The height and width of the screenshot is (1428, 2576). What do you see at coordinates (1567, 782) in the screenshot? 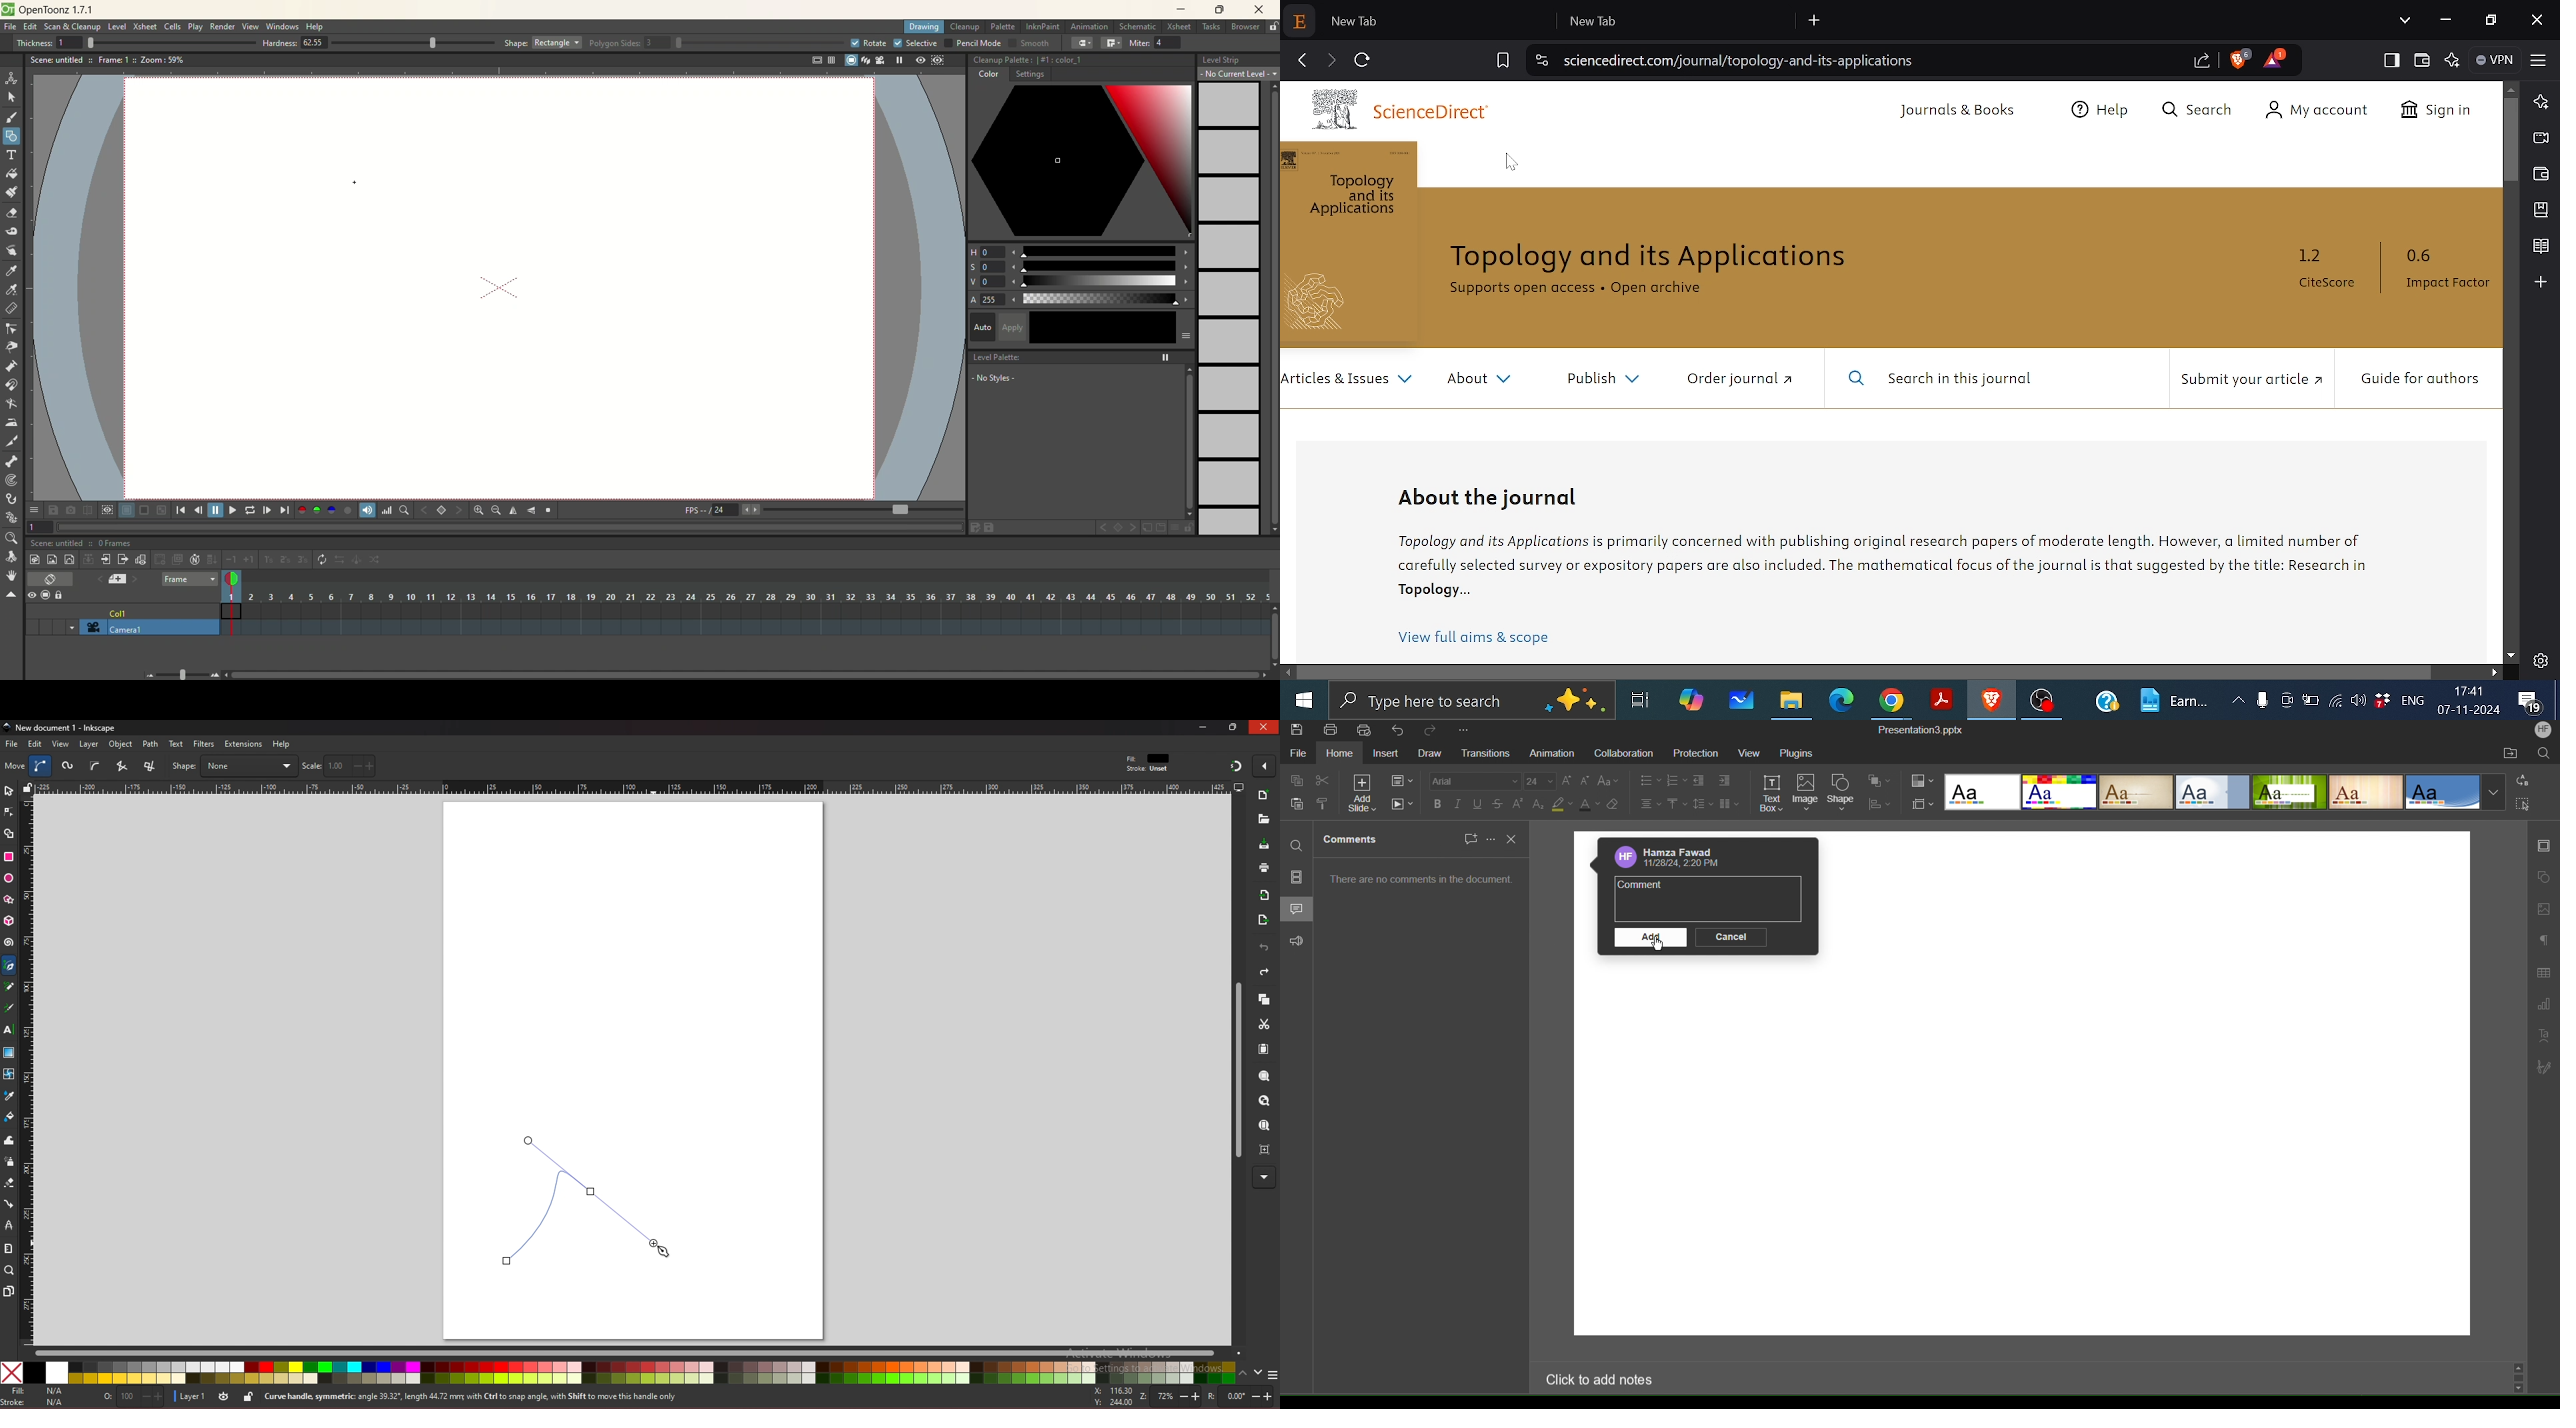
I see `Increase size` at bounding box center [1567, 782].